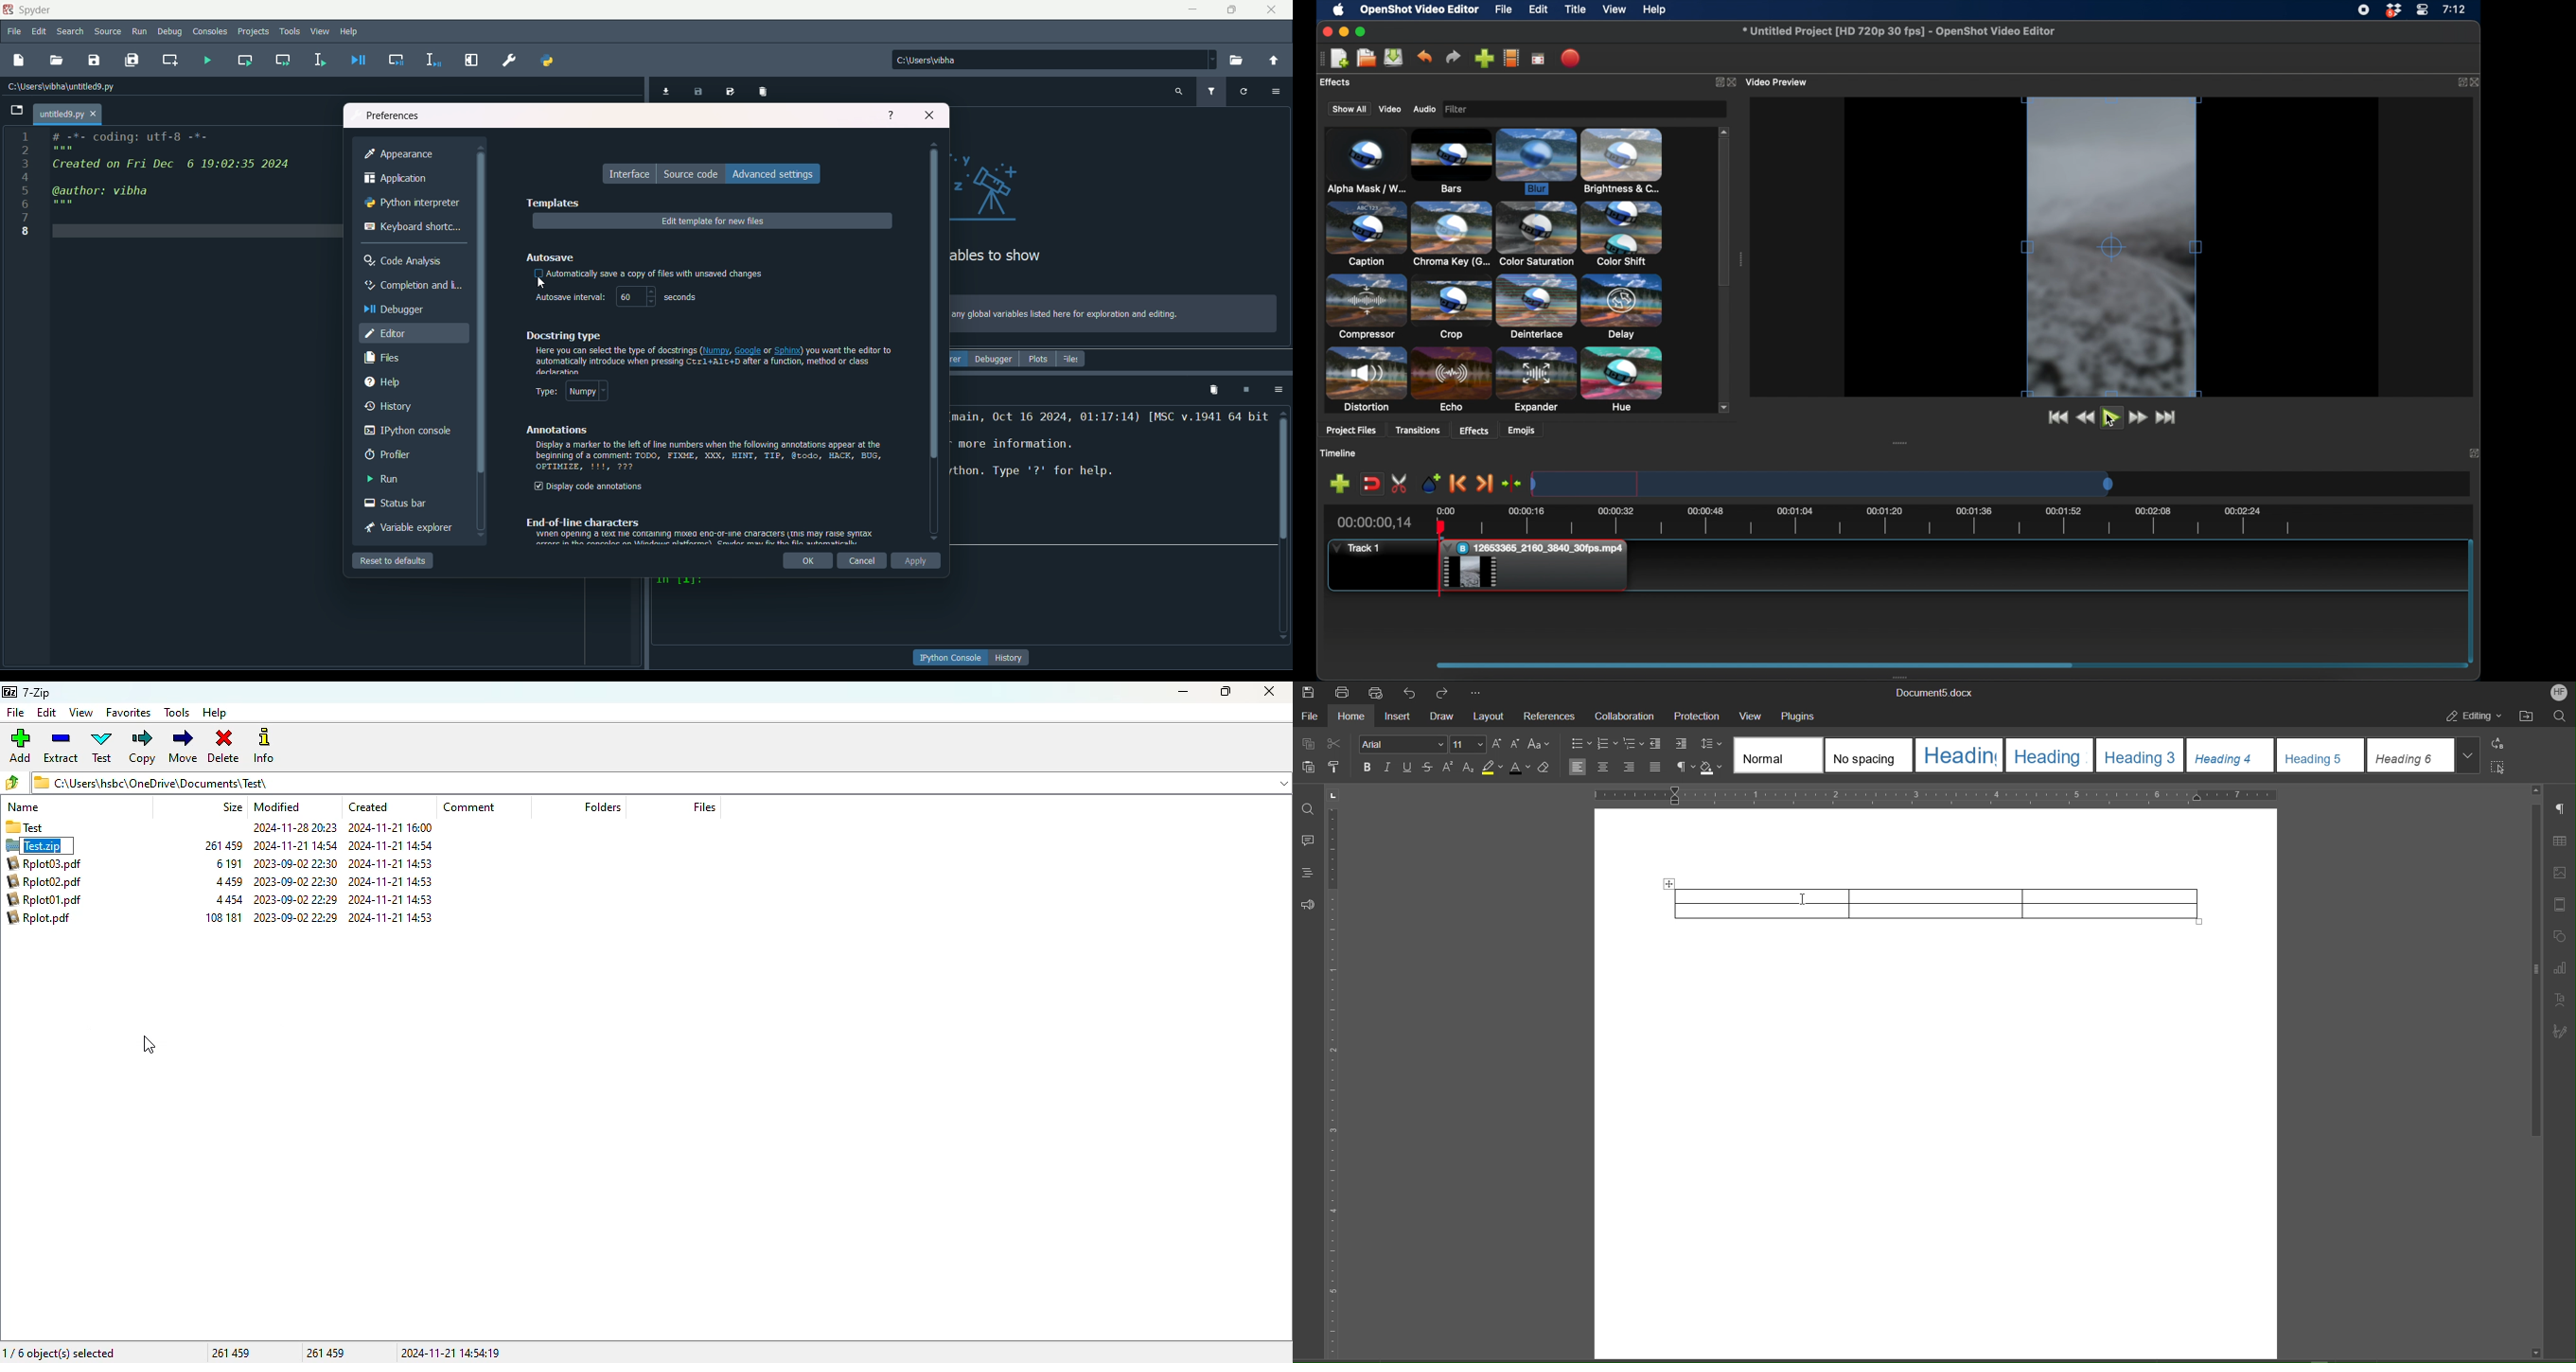 This screenshot has height=1372, width=2576. Describe the element at coordinates (70, 33) in the screenshot. I see `search` at that location.